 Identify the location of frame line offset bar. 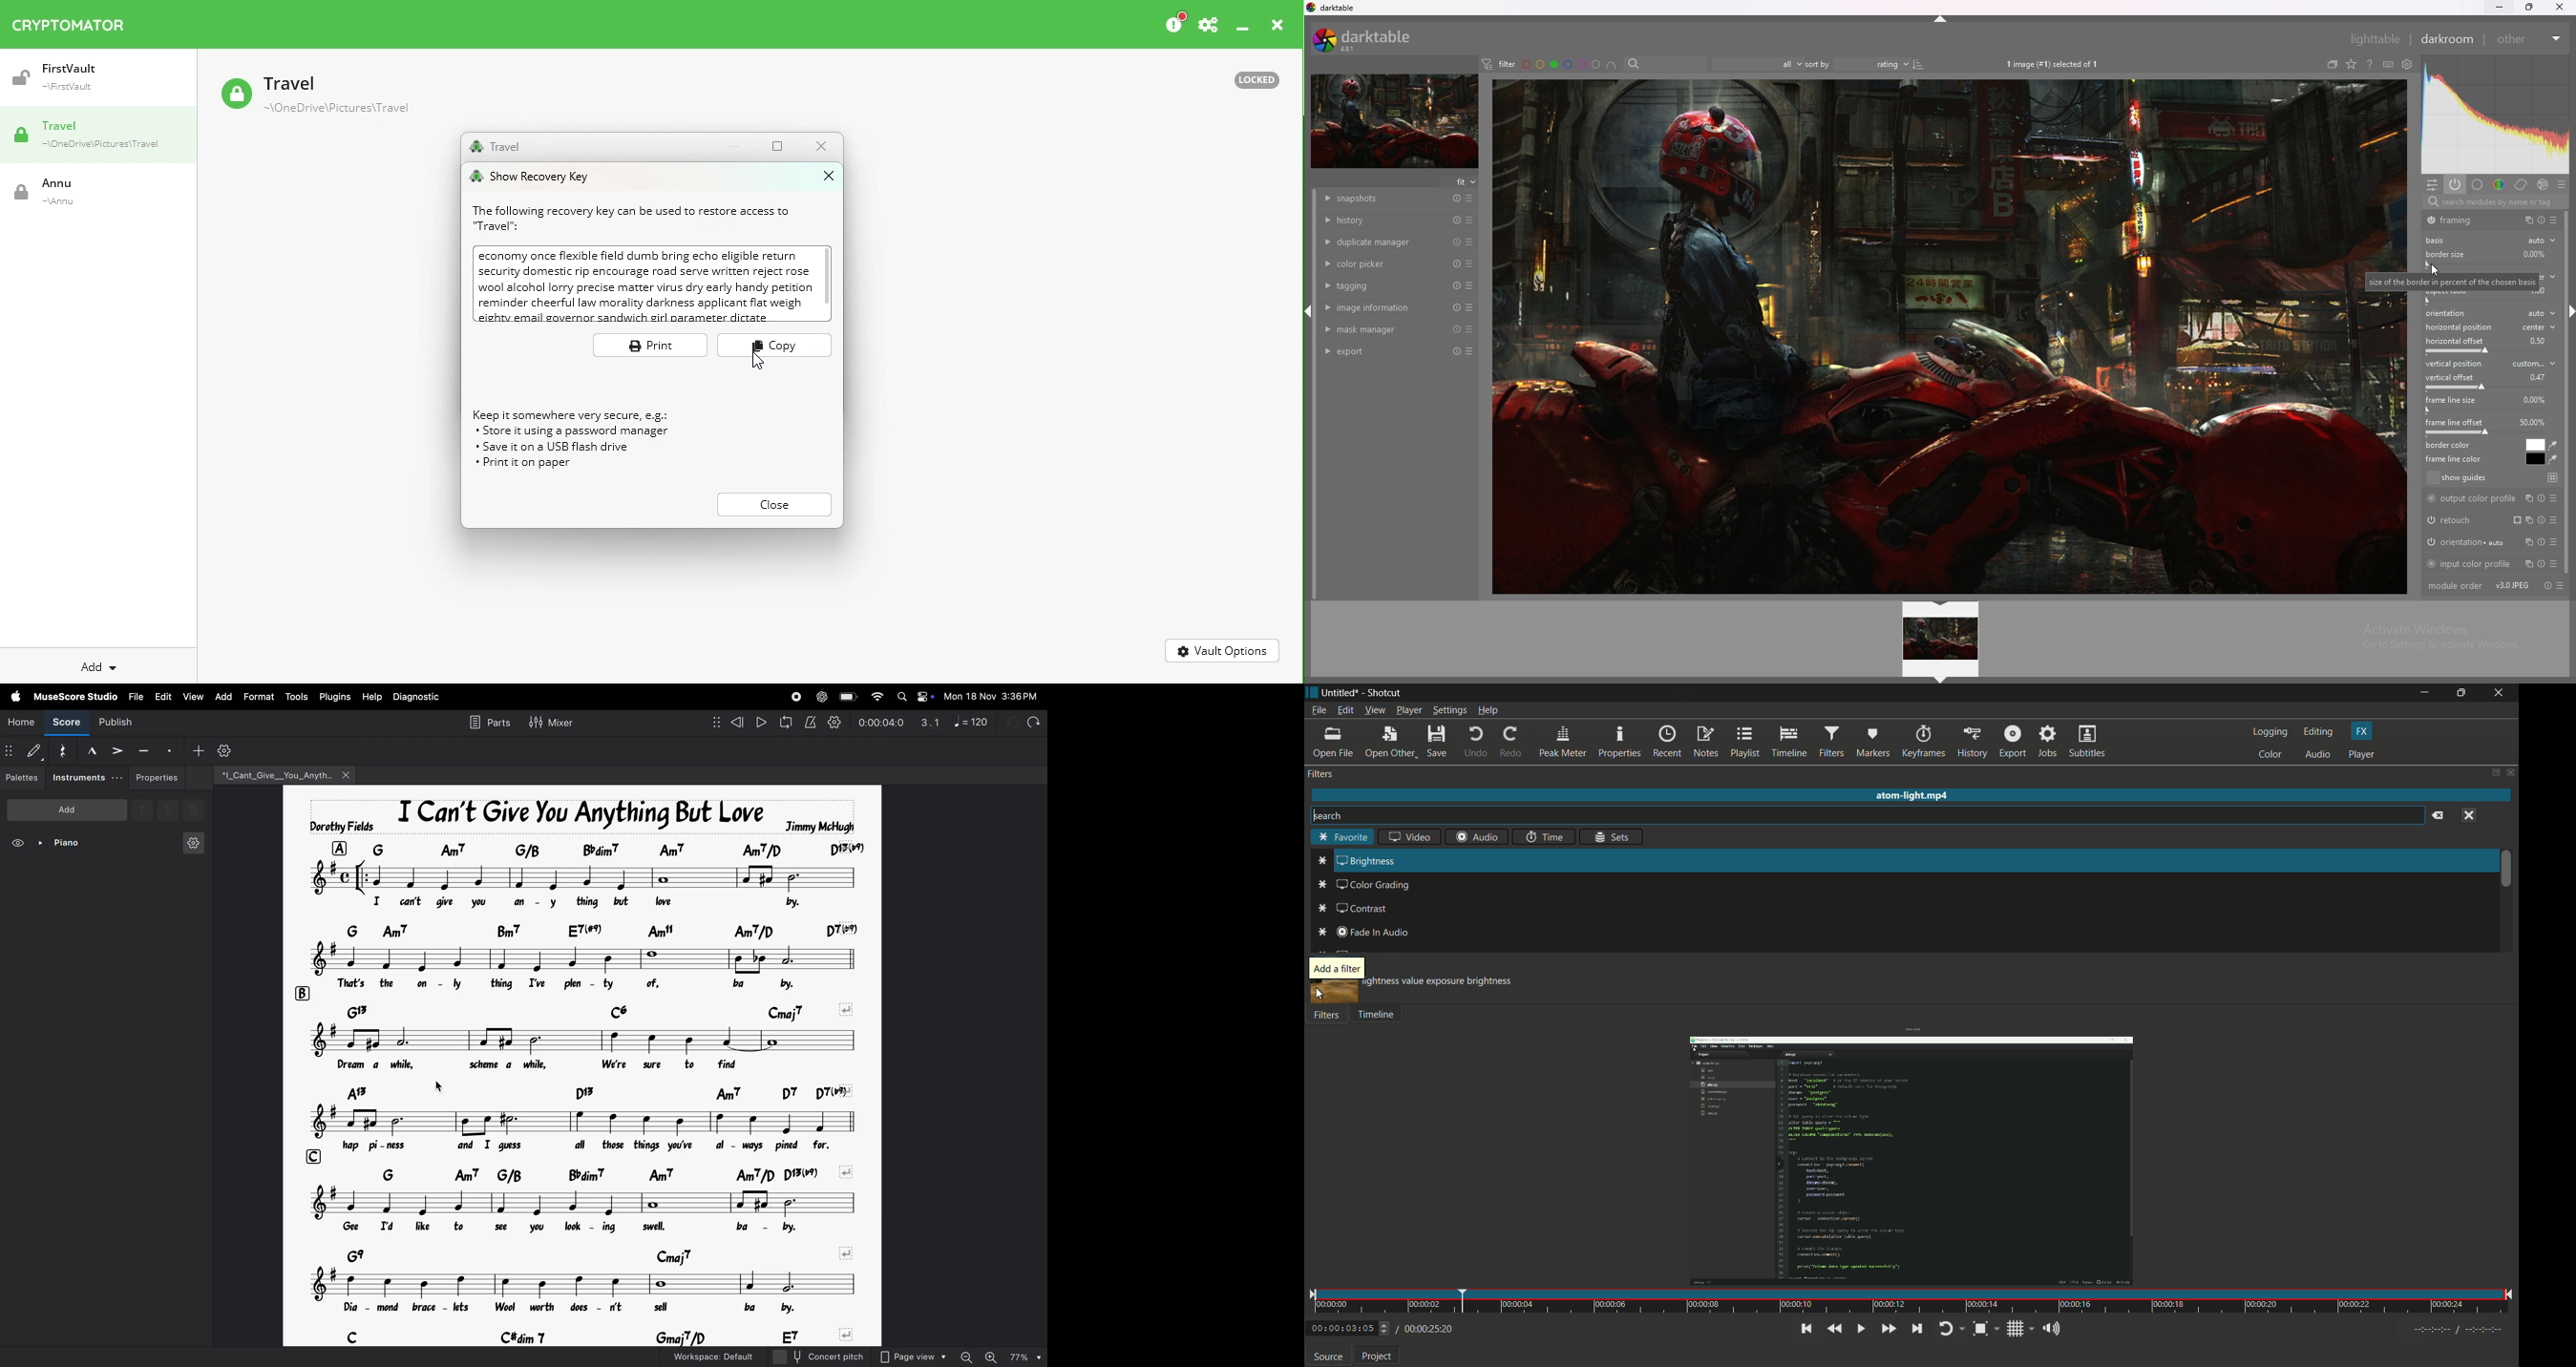
(2487, 434).